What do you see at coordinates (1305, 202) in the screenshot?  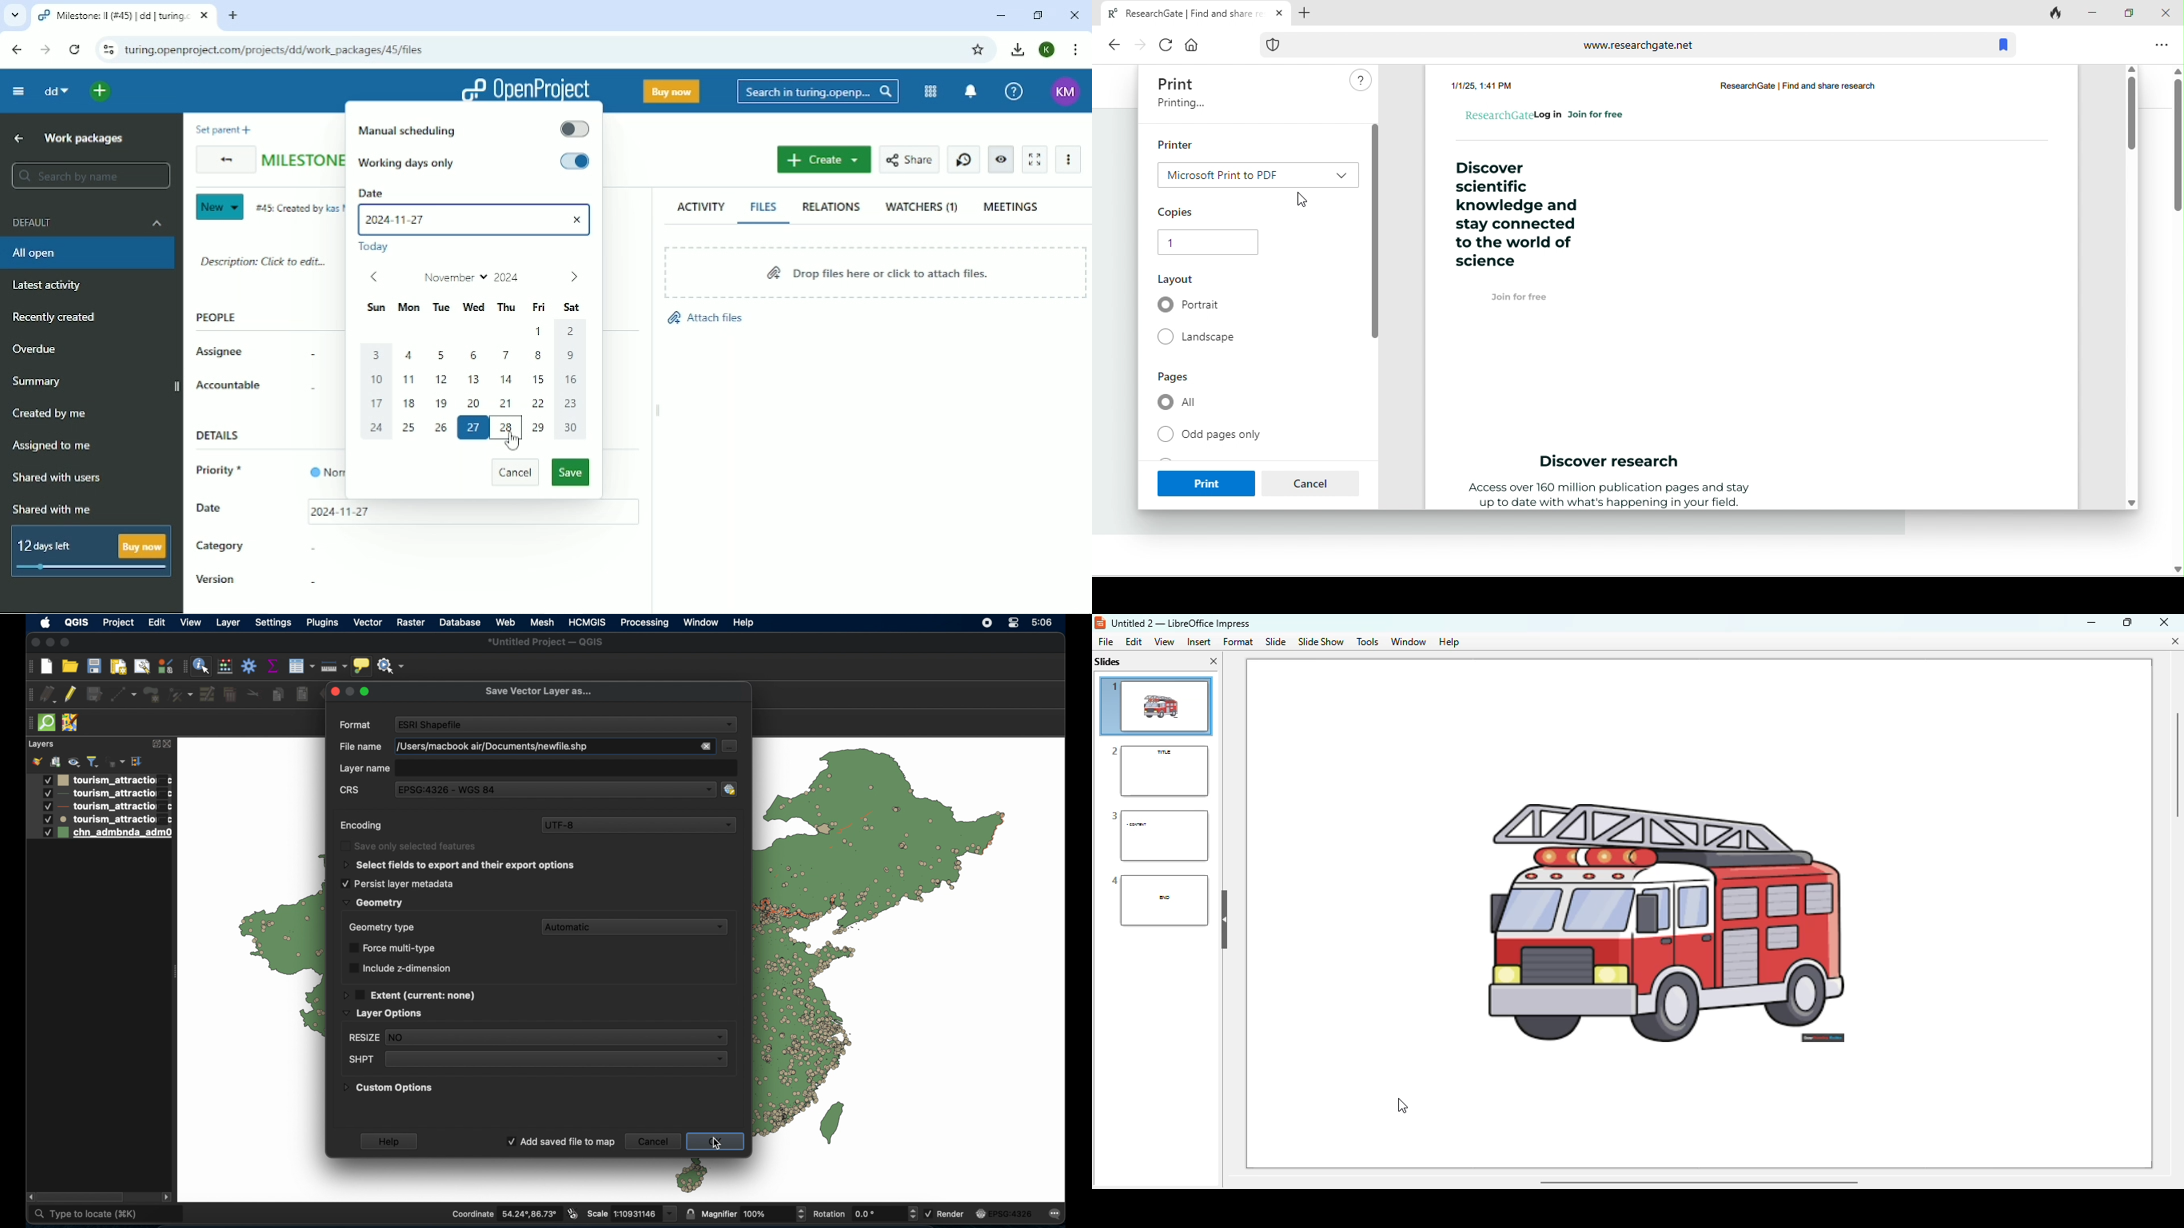 I see `cursor movement` at bounding box center [1305, 202].